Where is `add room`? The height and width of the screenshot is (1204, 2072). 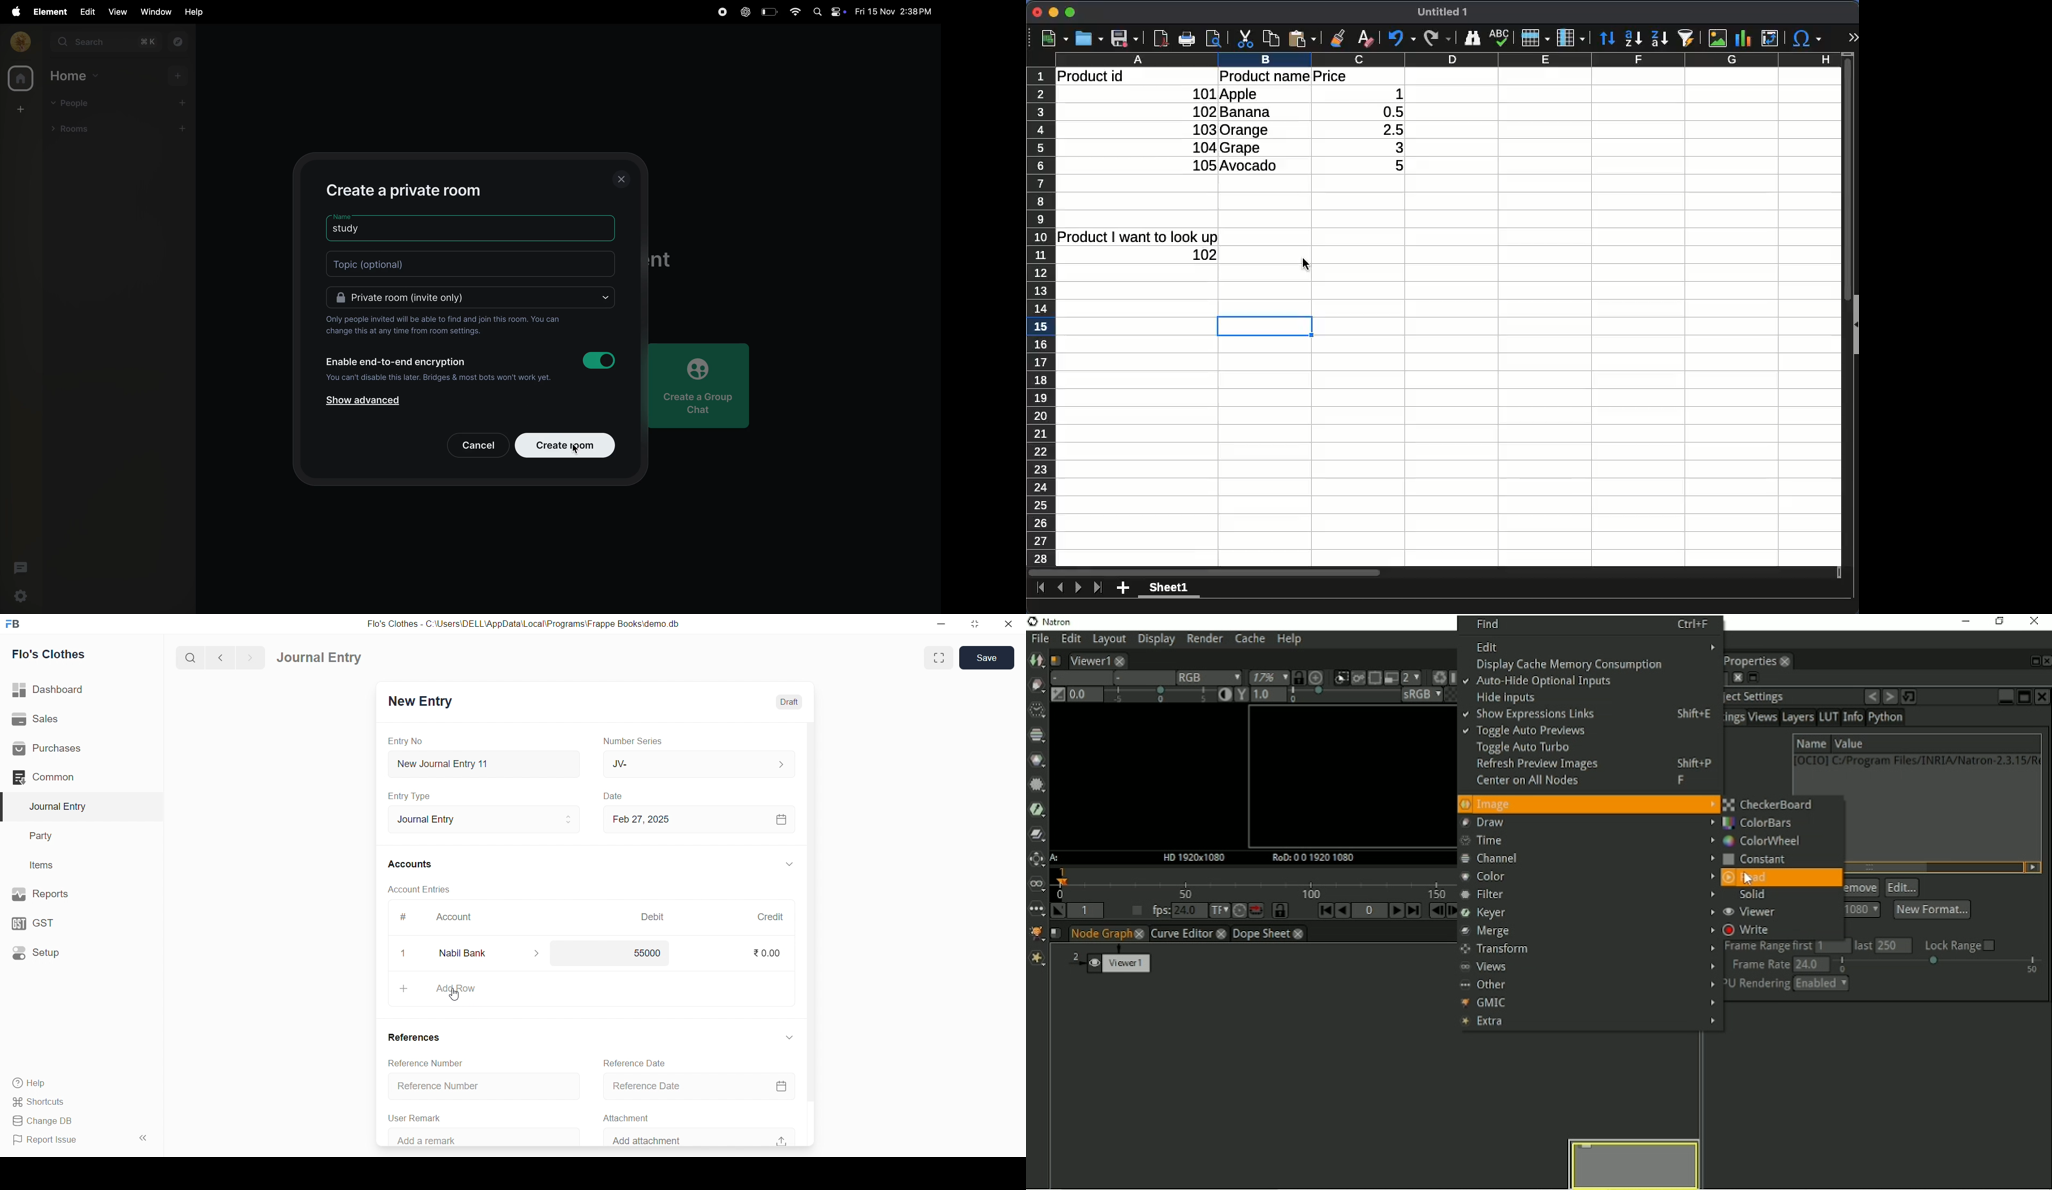
add room is located at coordinates (185, 128).